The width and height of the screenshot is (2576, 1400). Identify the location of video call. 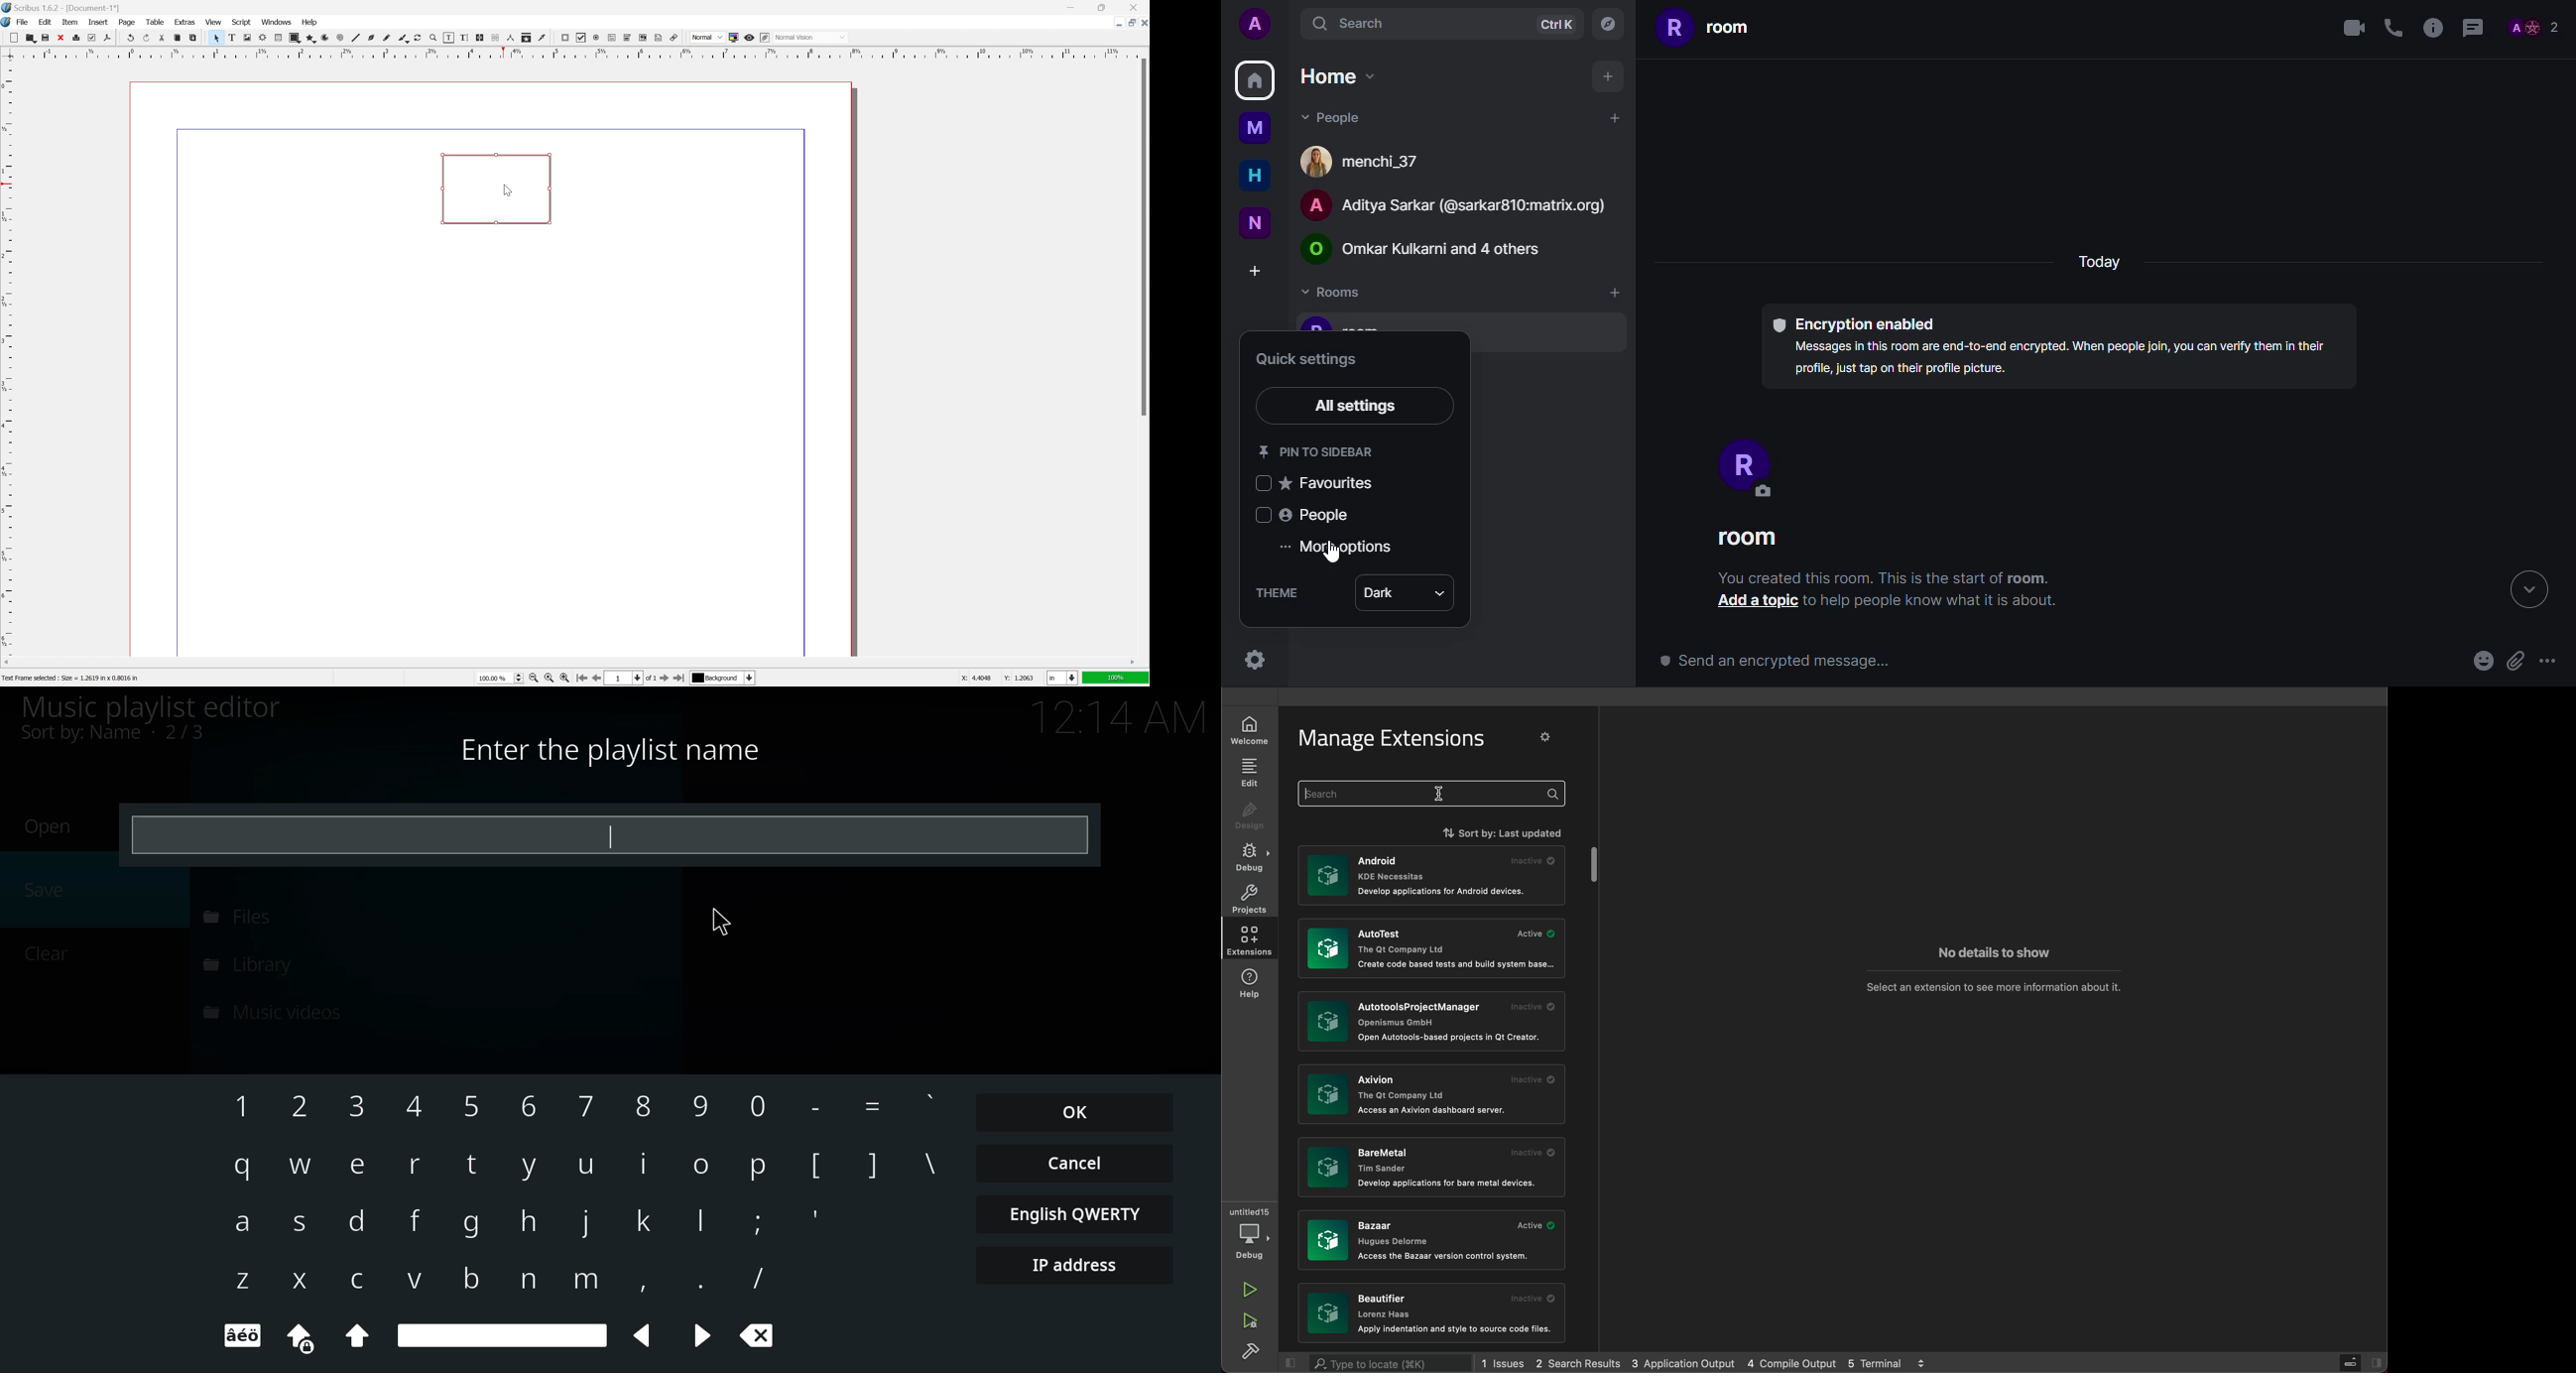
(2352, 28).